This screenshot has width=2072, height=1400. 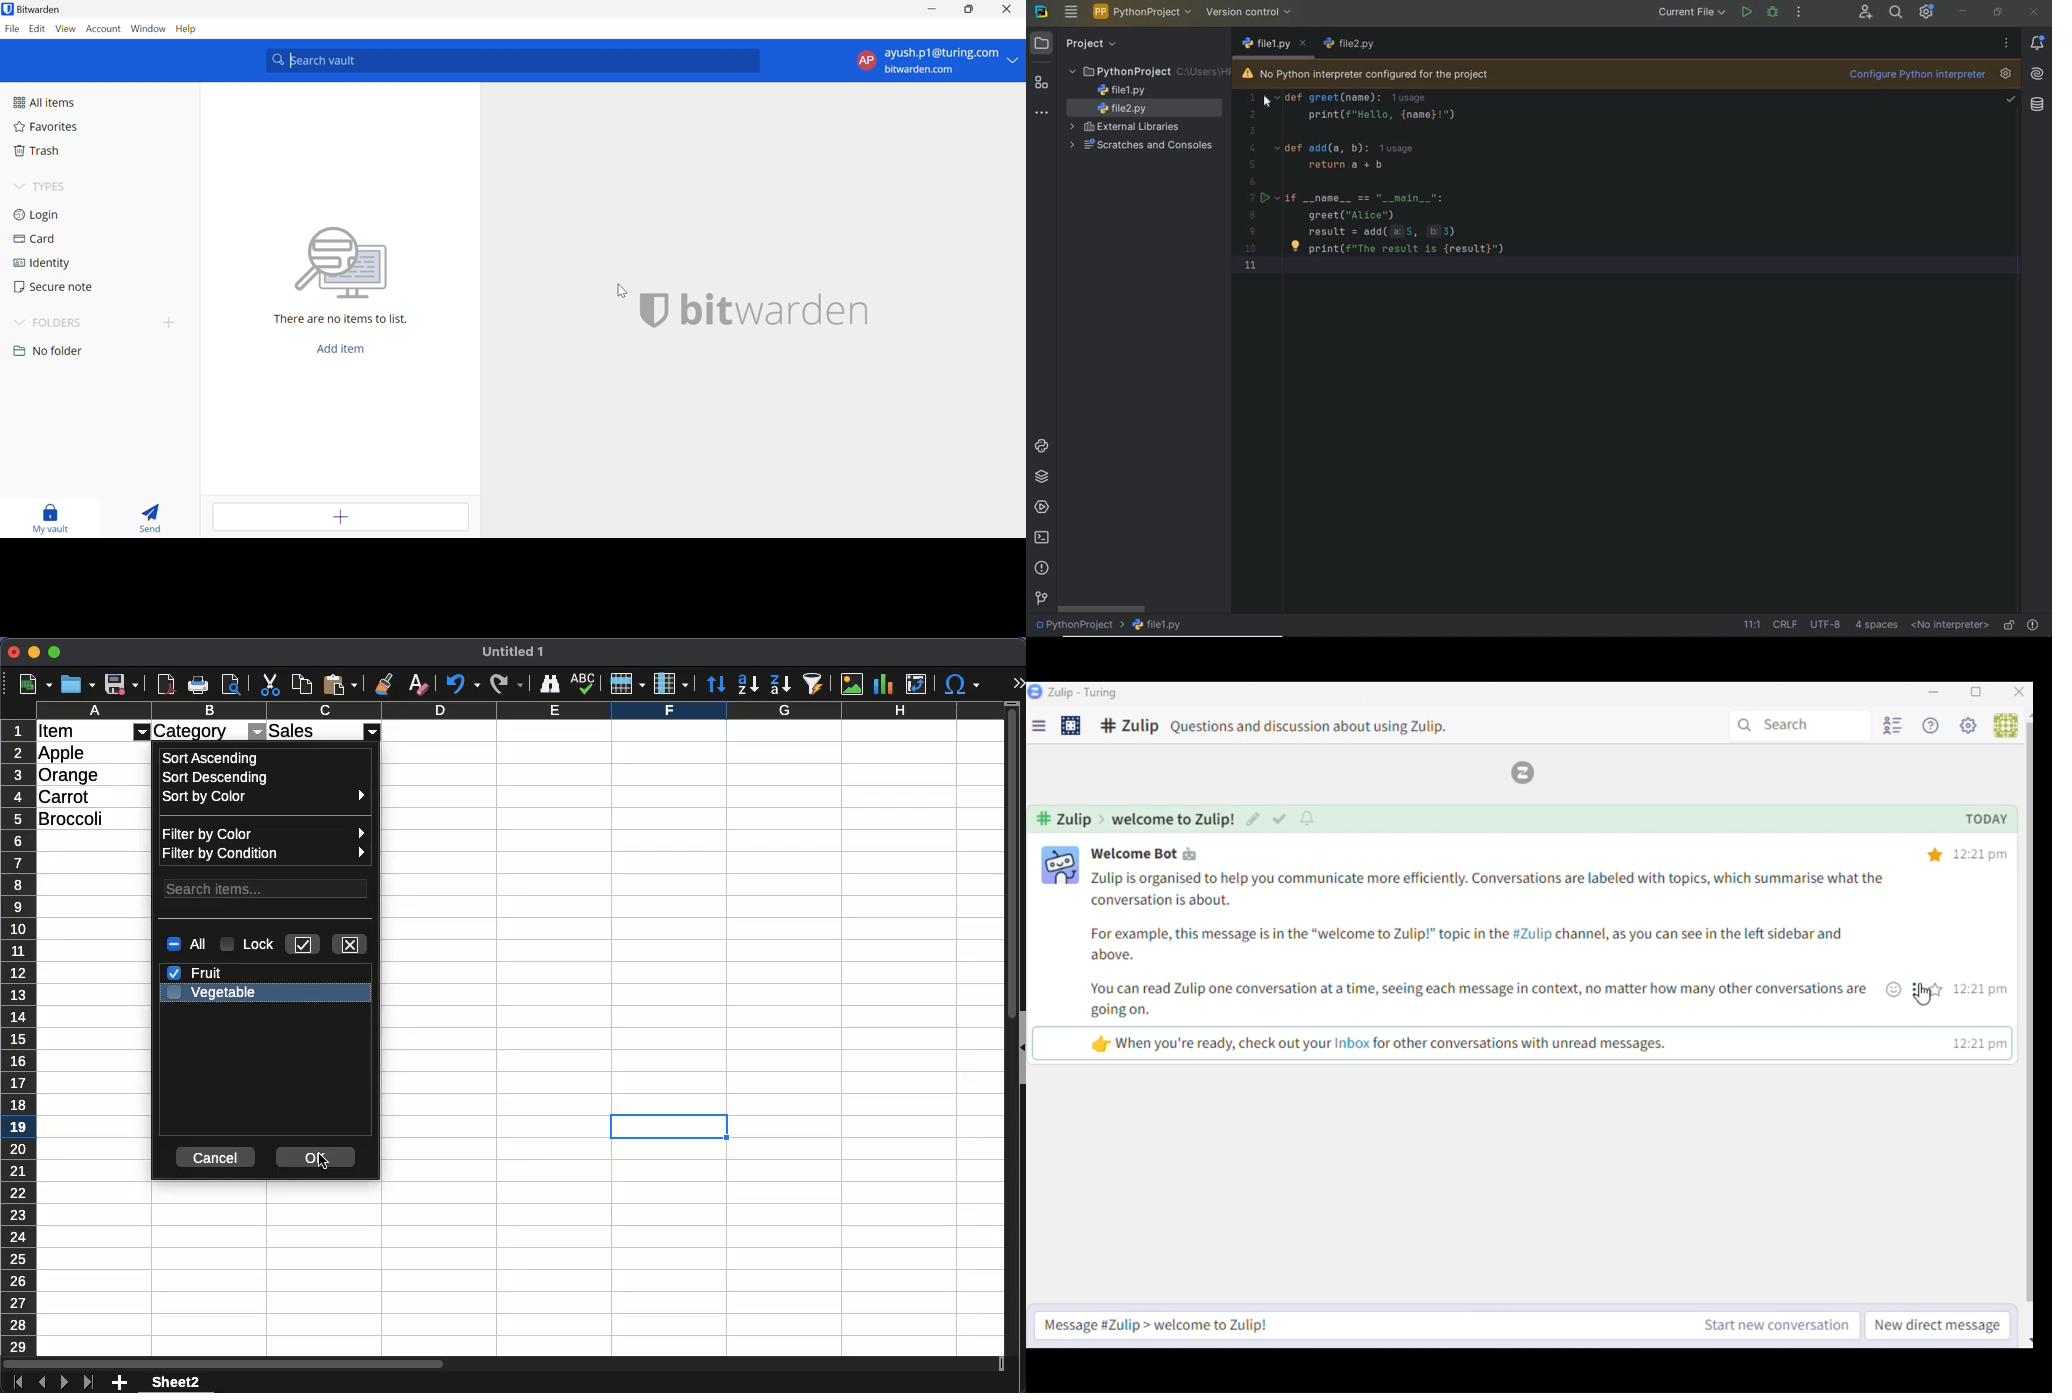 I want to click on Secure note, so click(x=54, y=287).